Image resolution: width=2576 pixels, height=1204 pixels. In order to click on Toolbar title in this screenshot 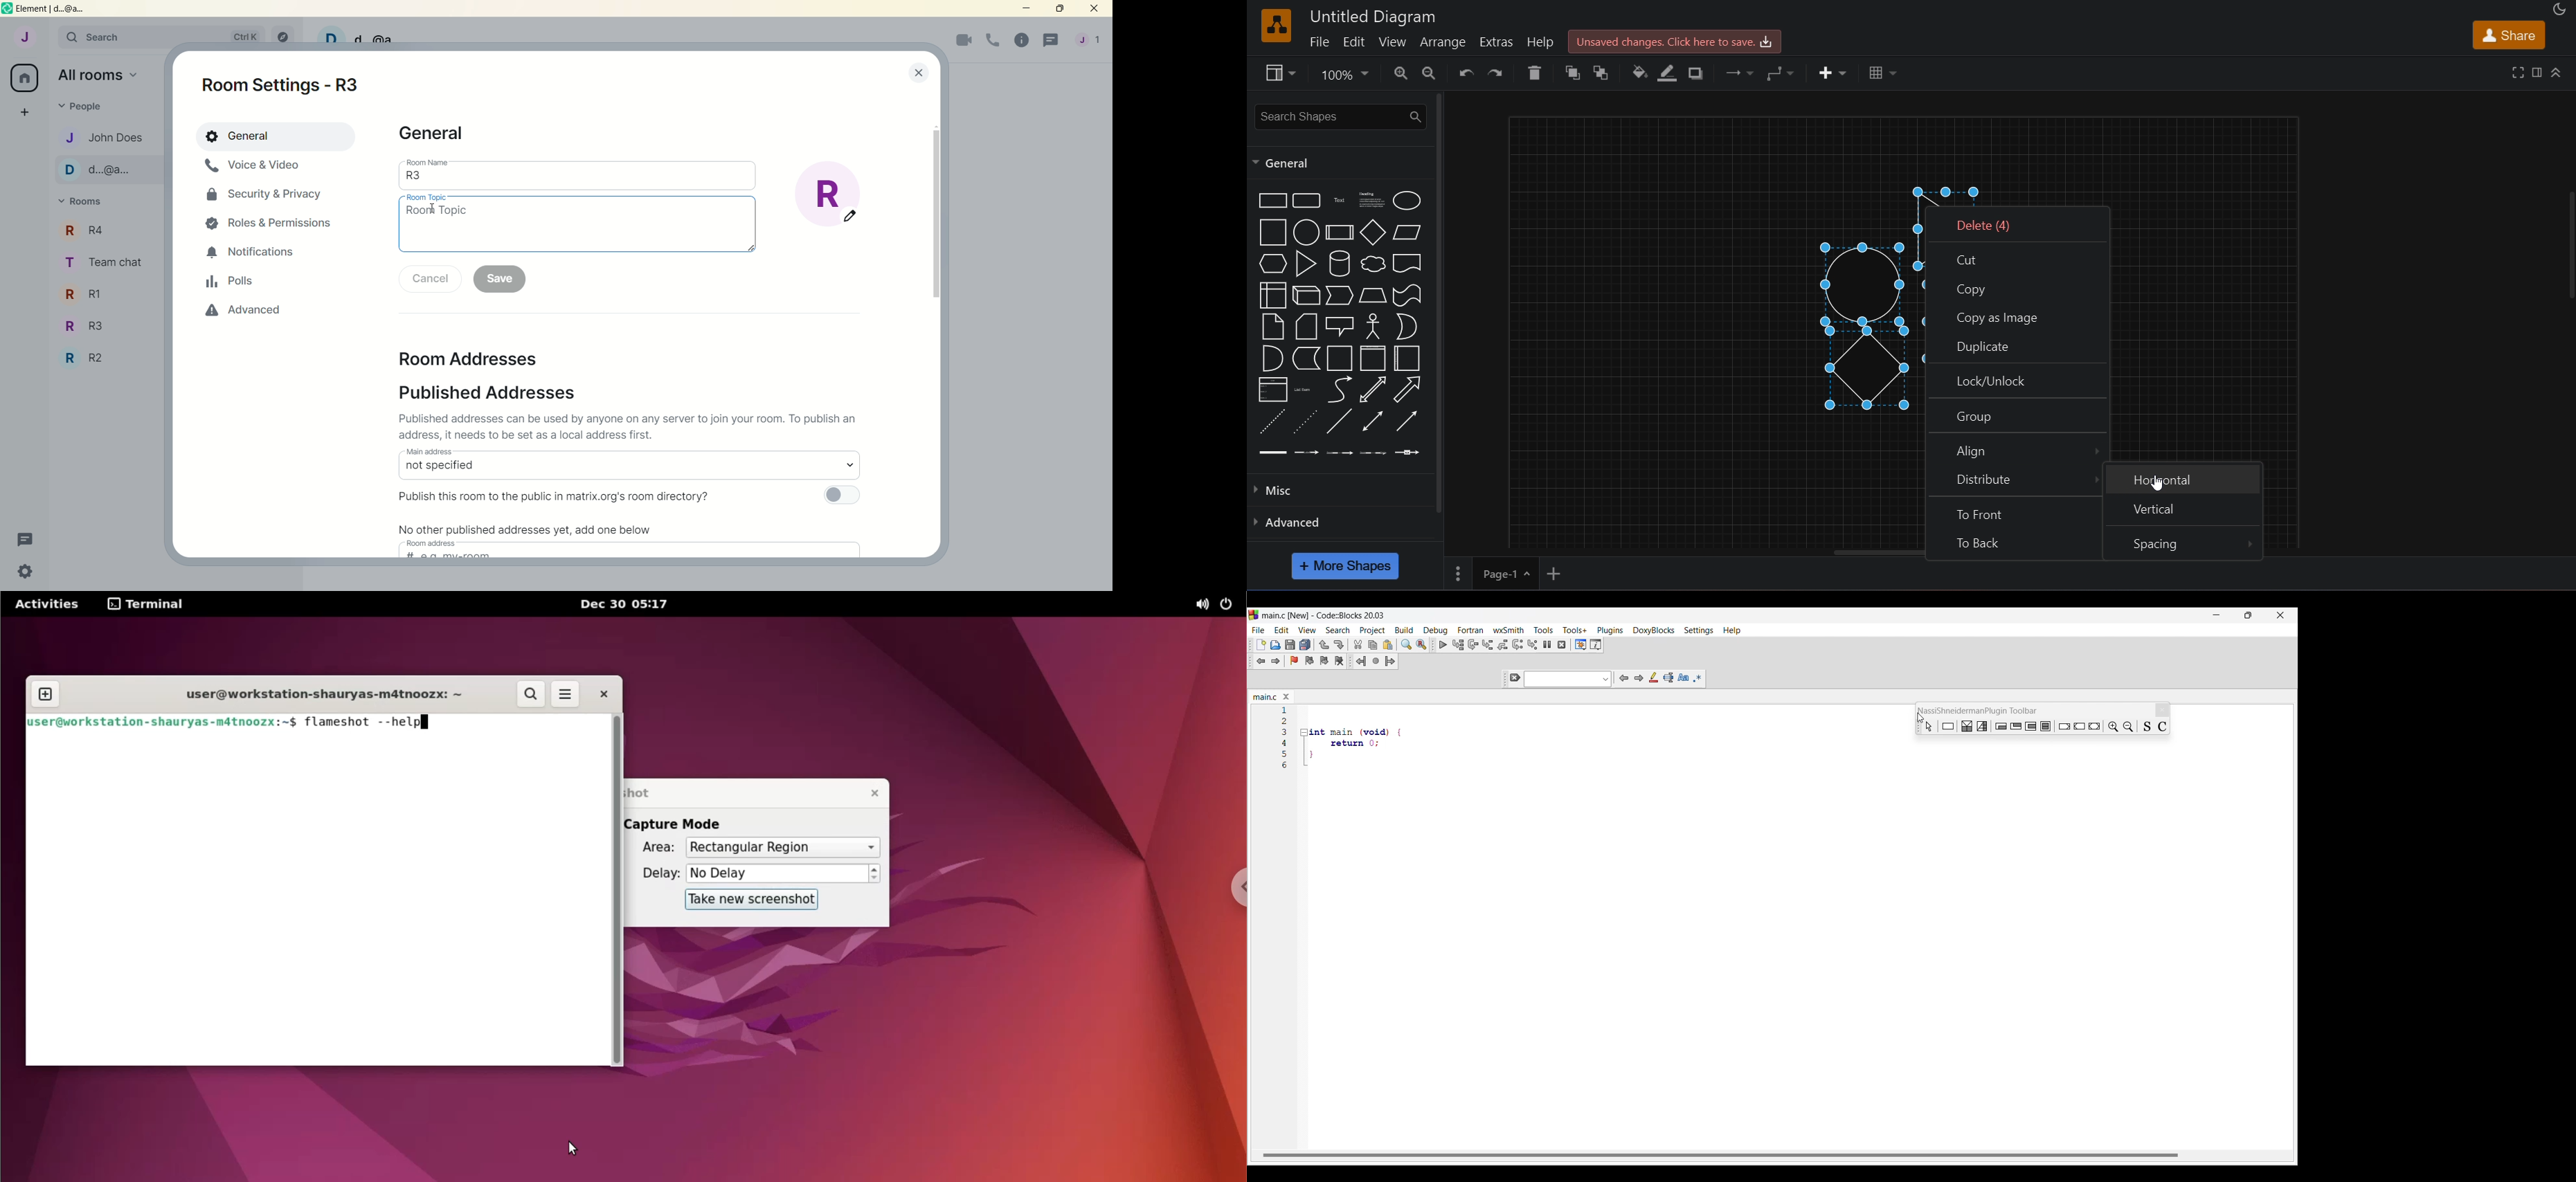, I will do `click(1983, 710)`.